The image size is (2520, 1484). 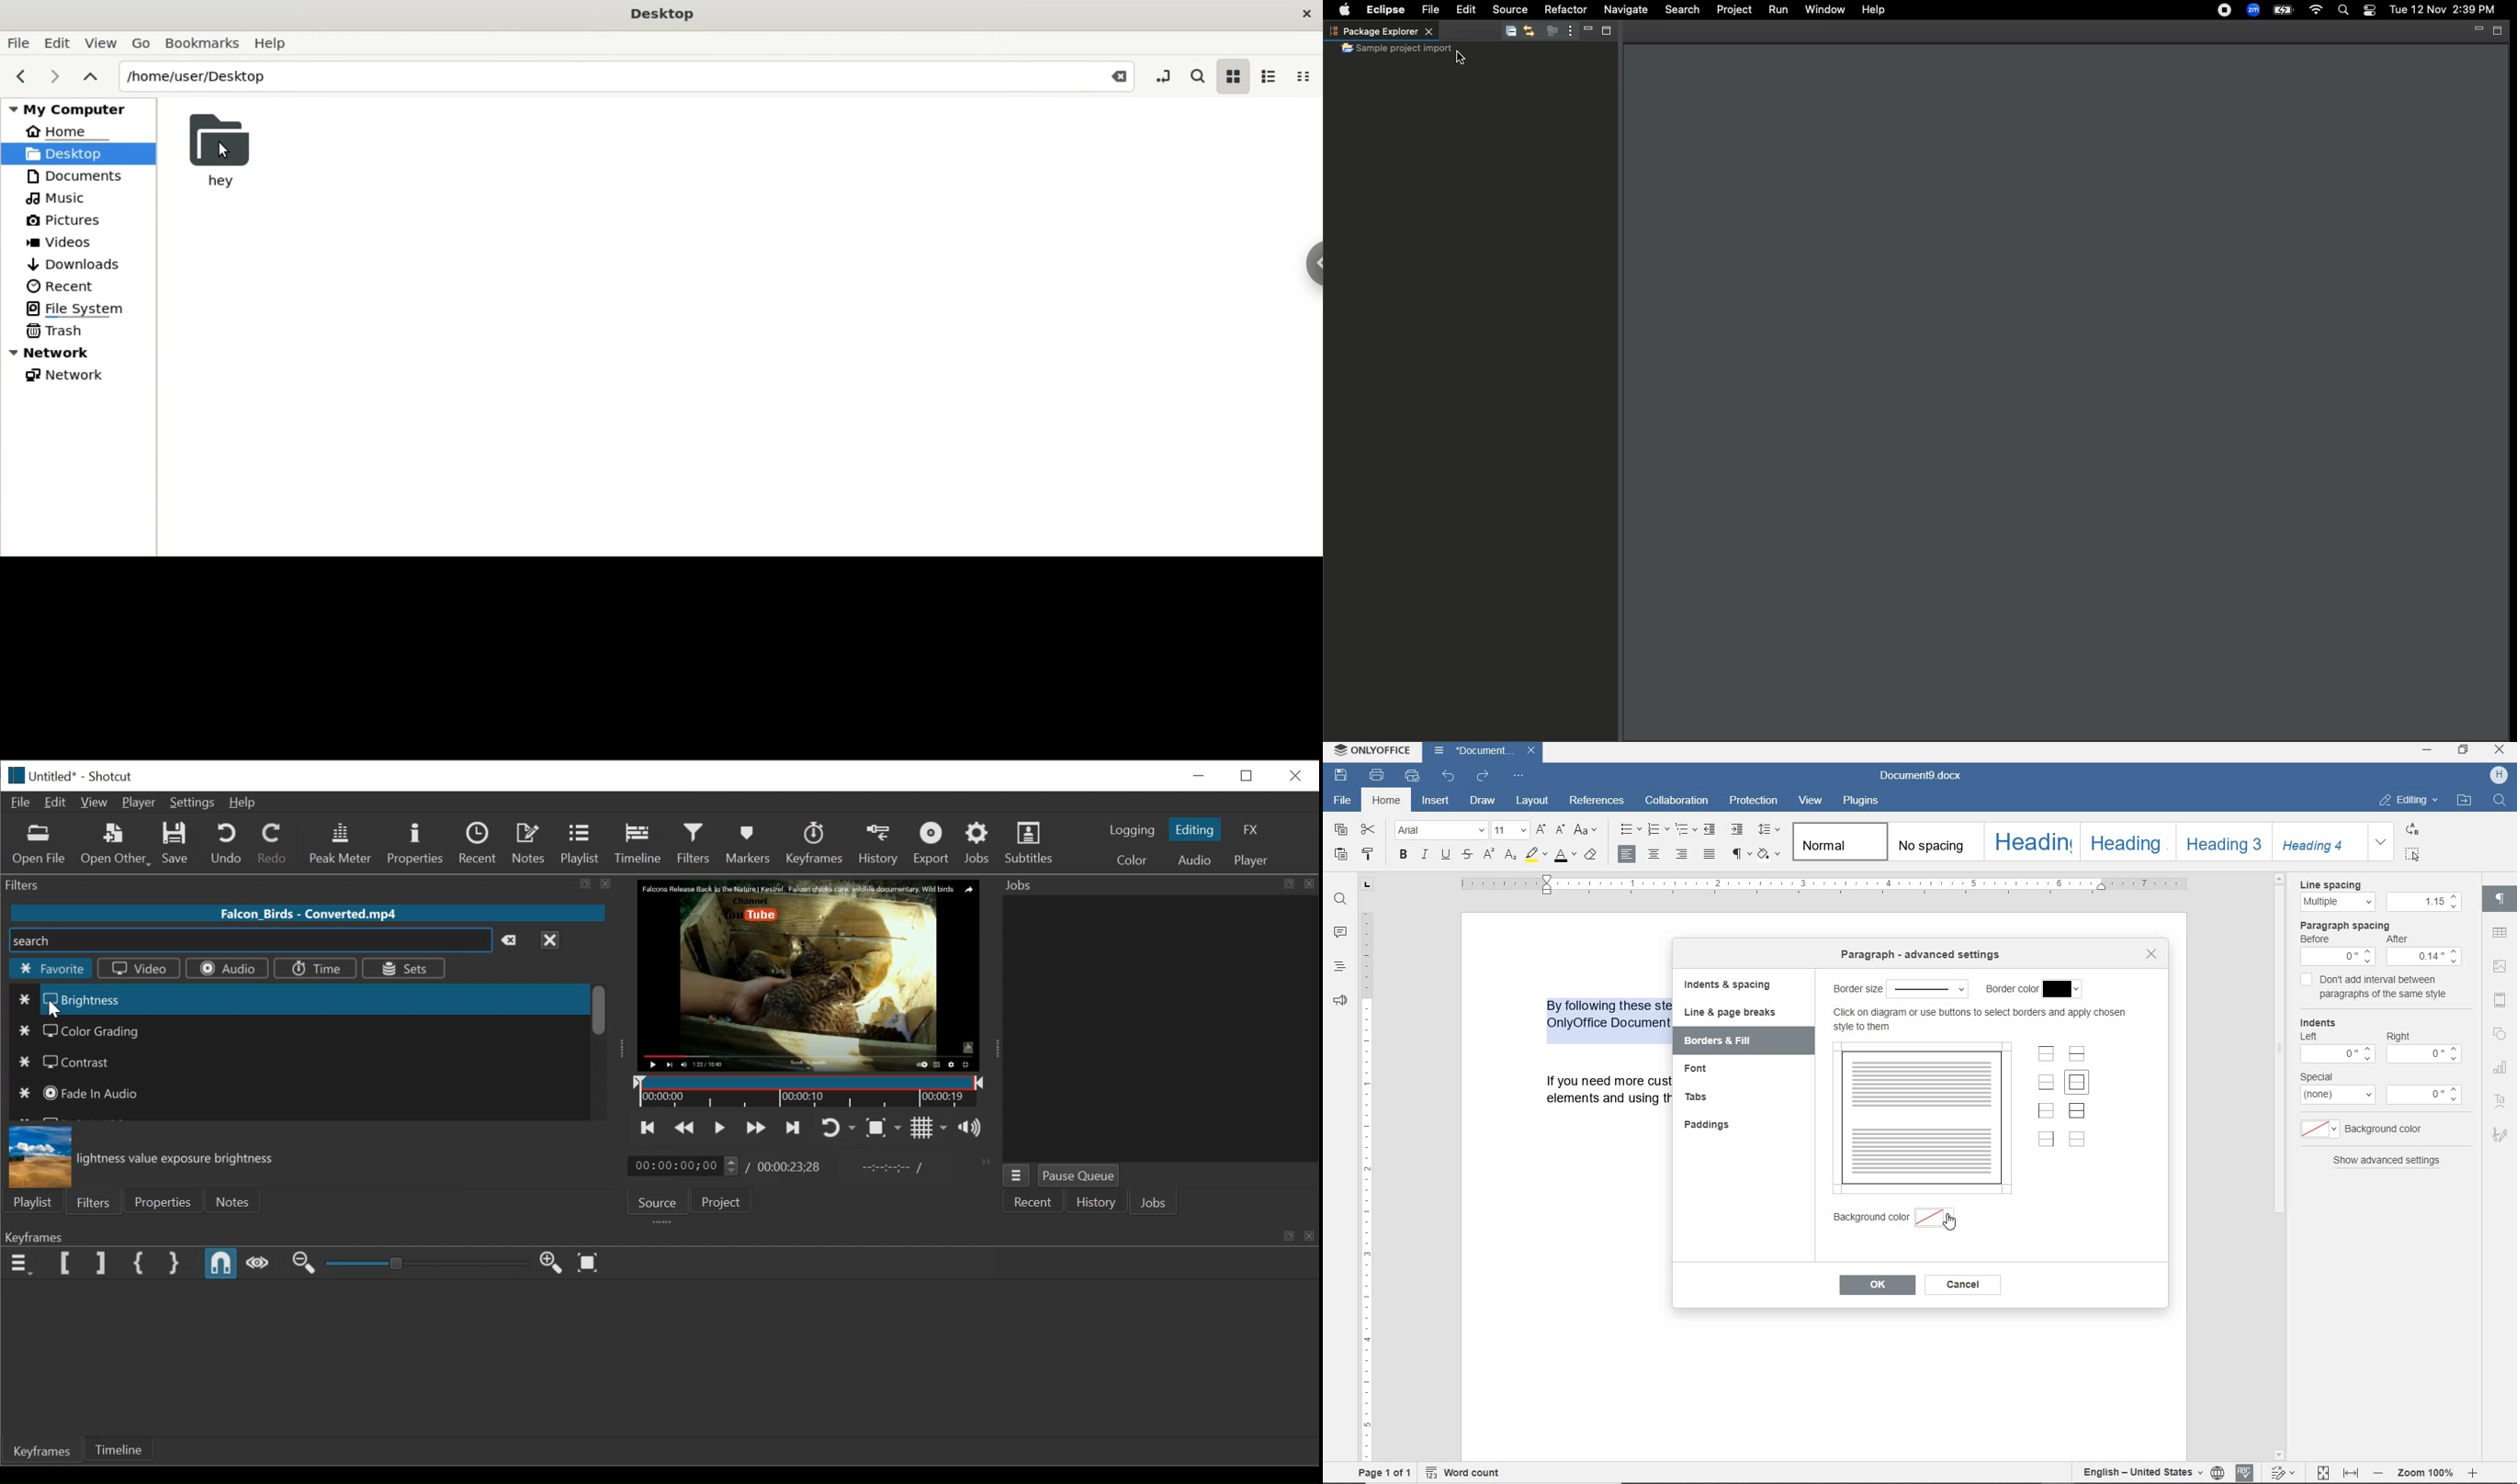 I want to click on Skip to the previous point, so click(x=649, y=1127).